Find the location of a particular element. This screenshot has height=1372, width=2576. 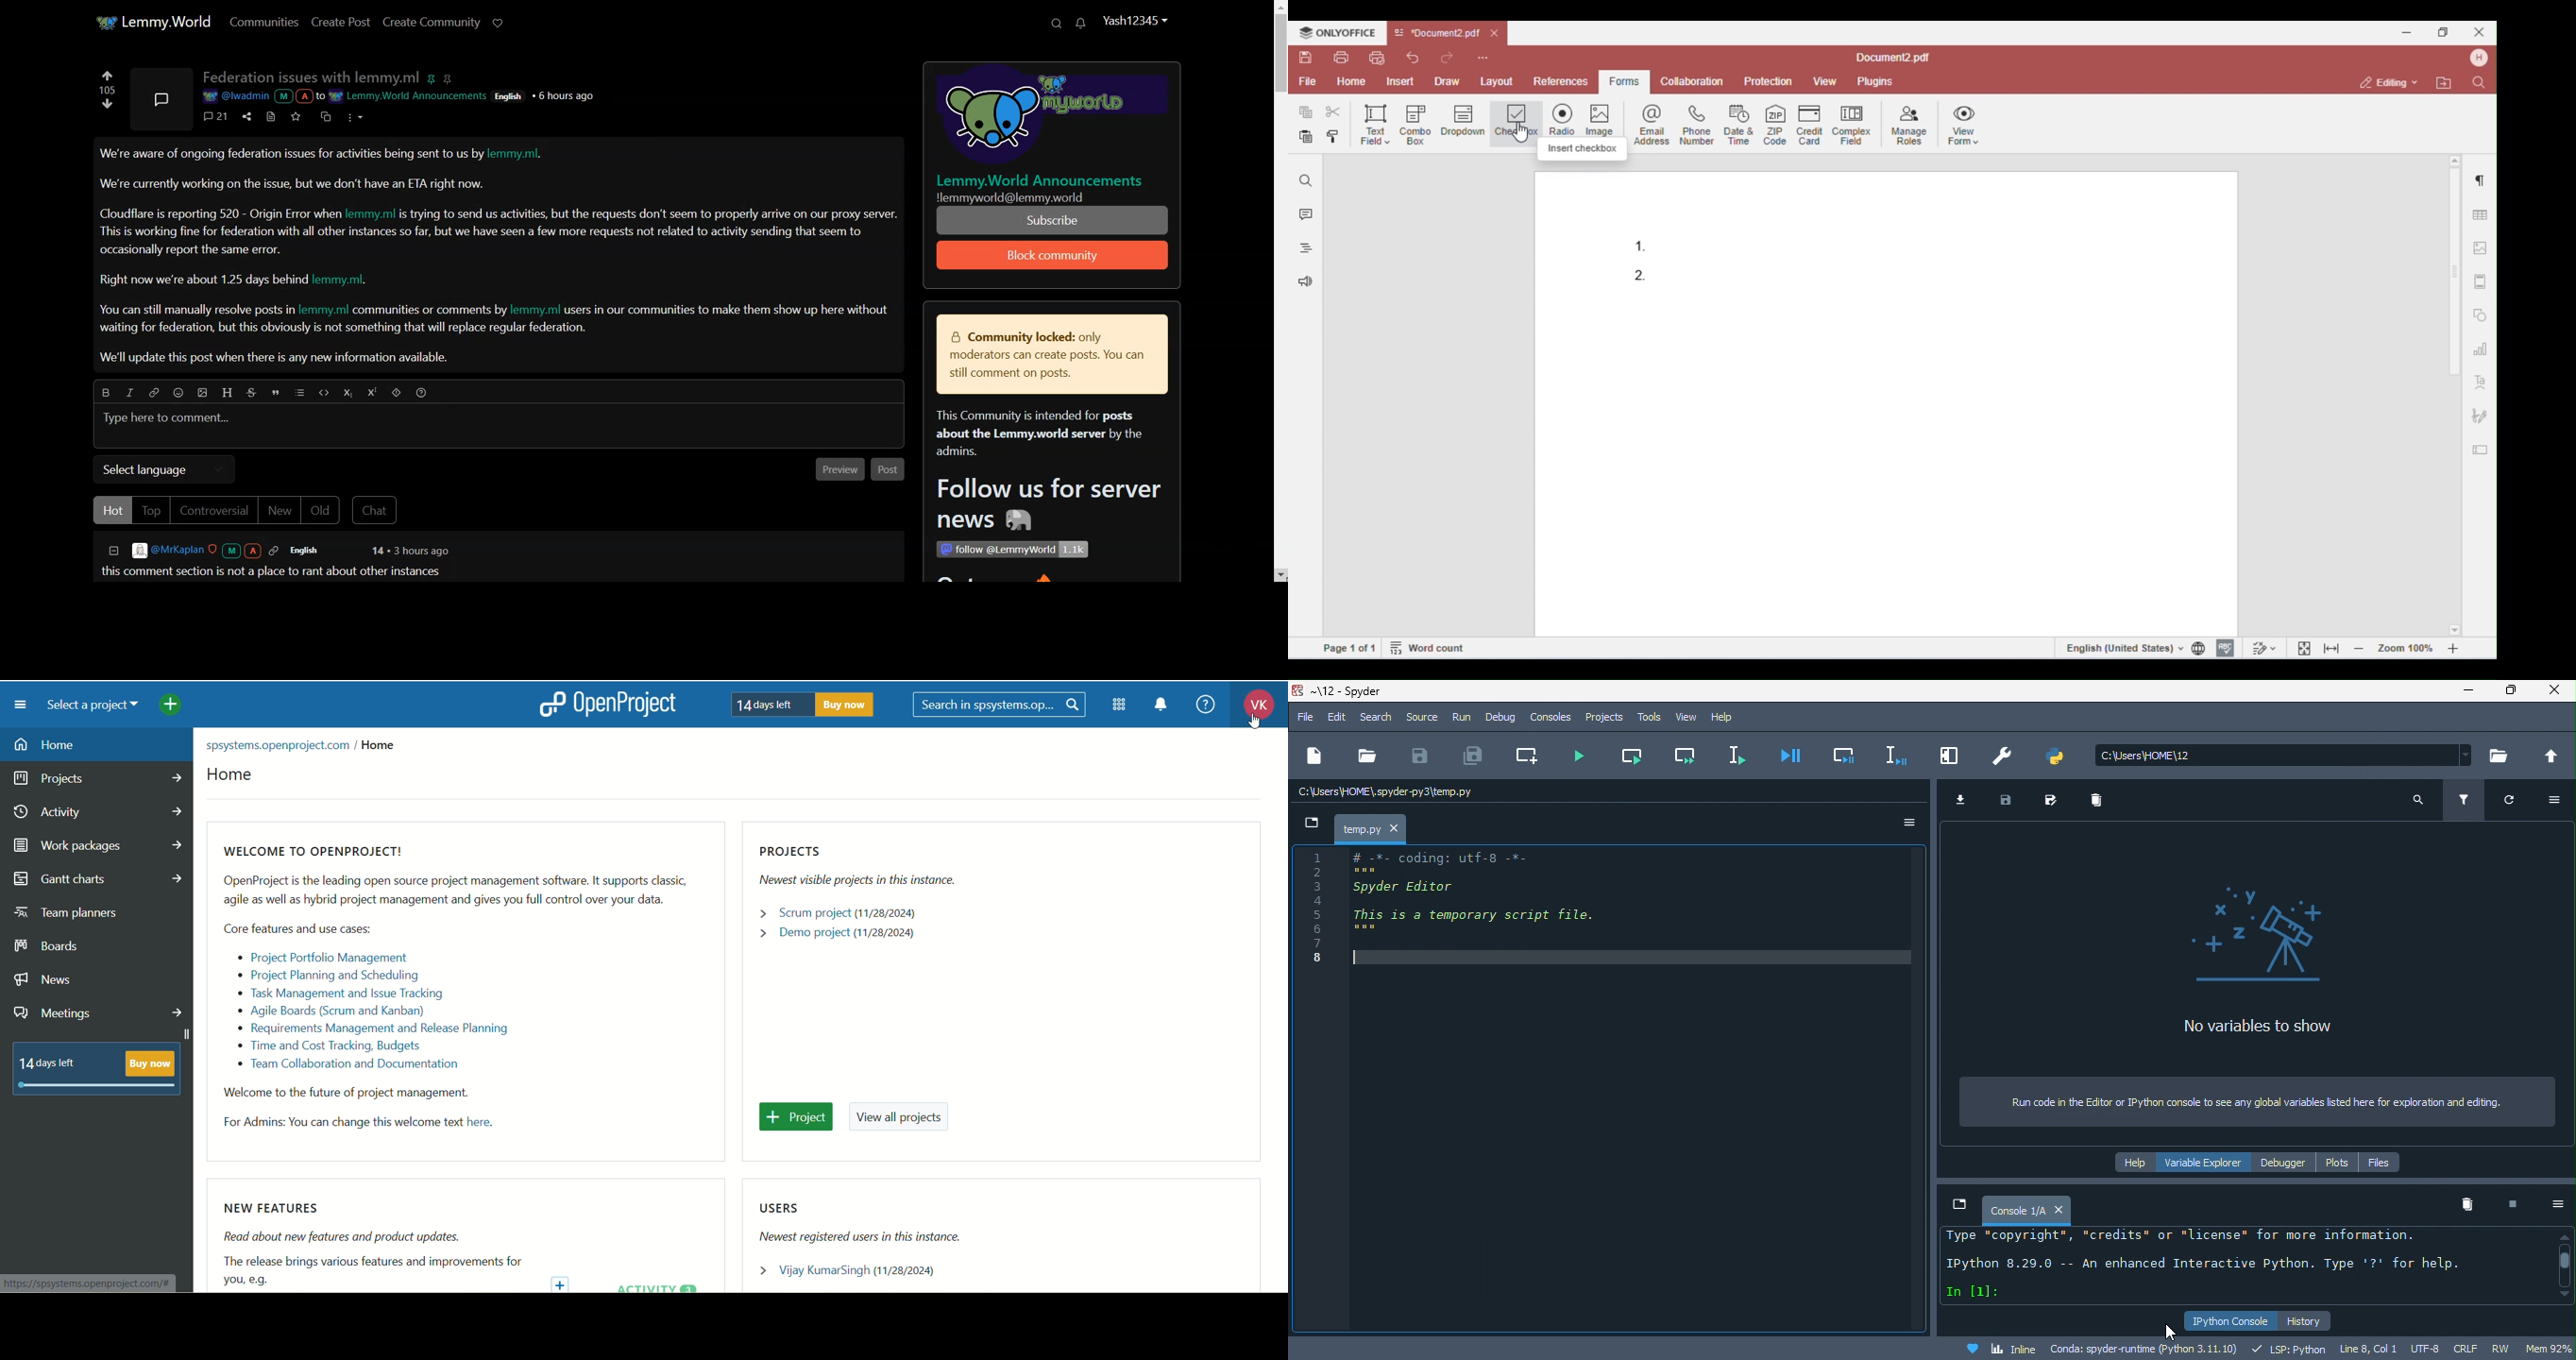

cursor is located at coordinates (2166, 1330).